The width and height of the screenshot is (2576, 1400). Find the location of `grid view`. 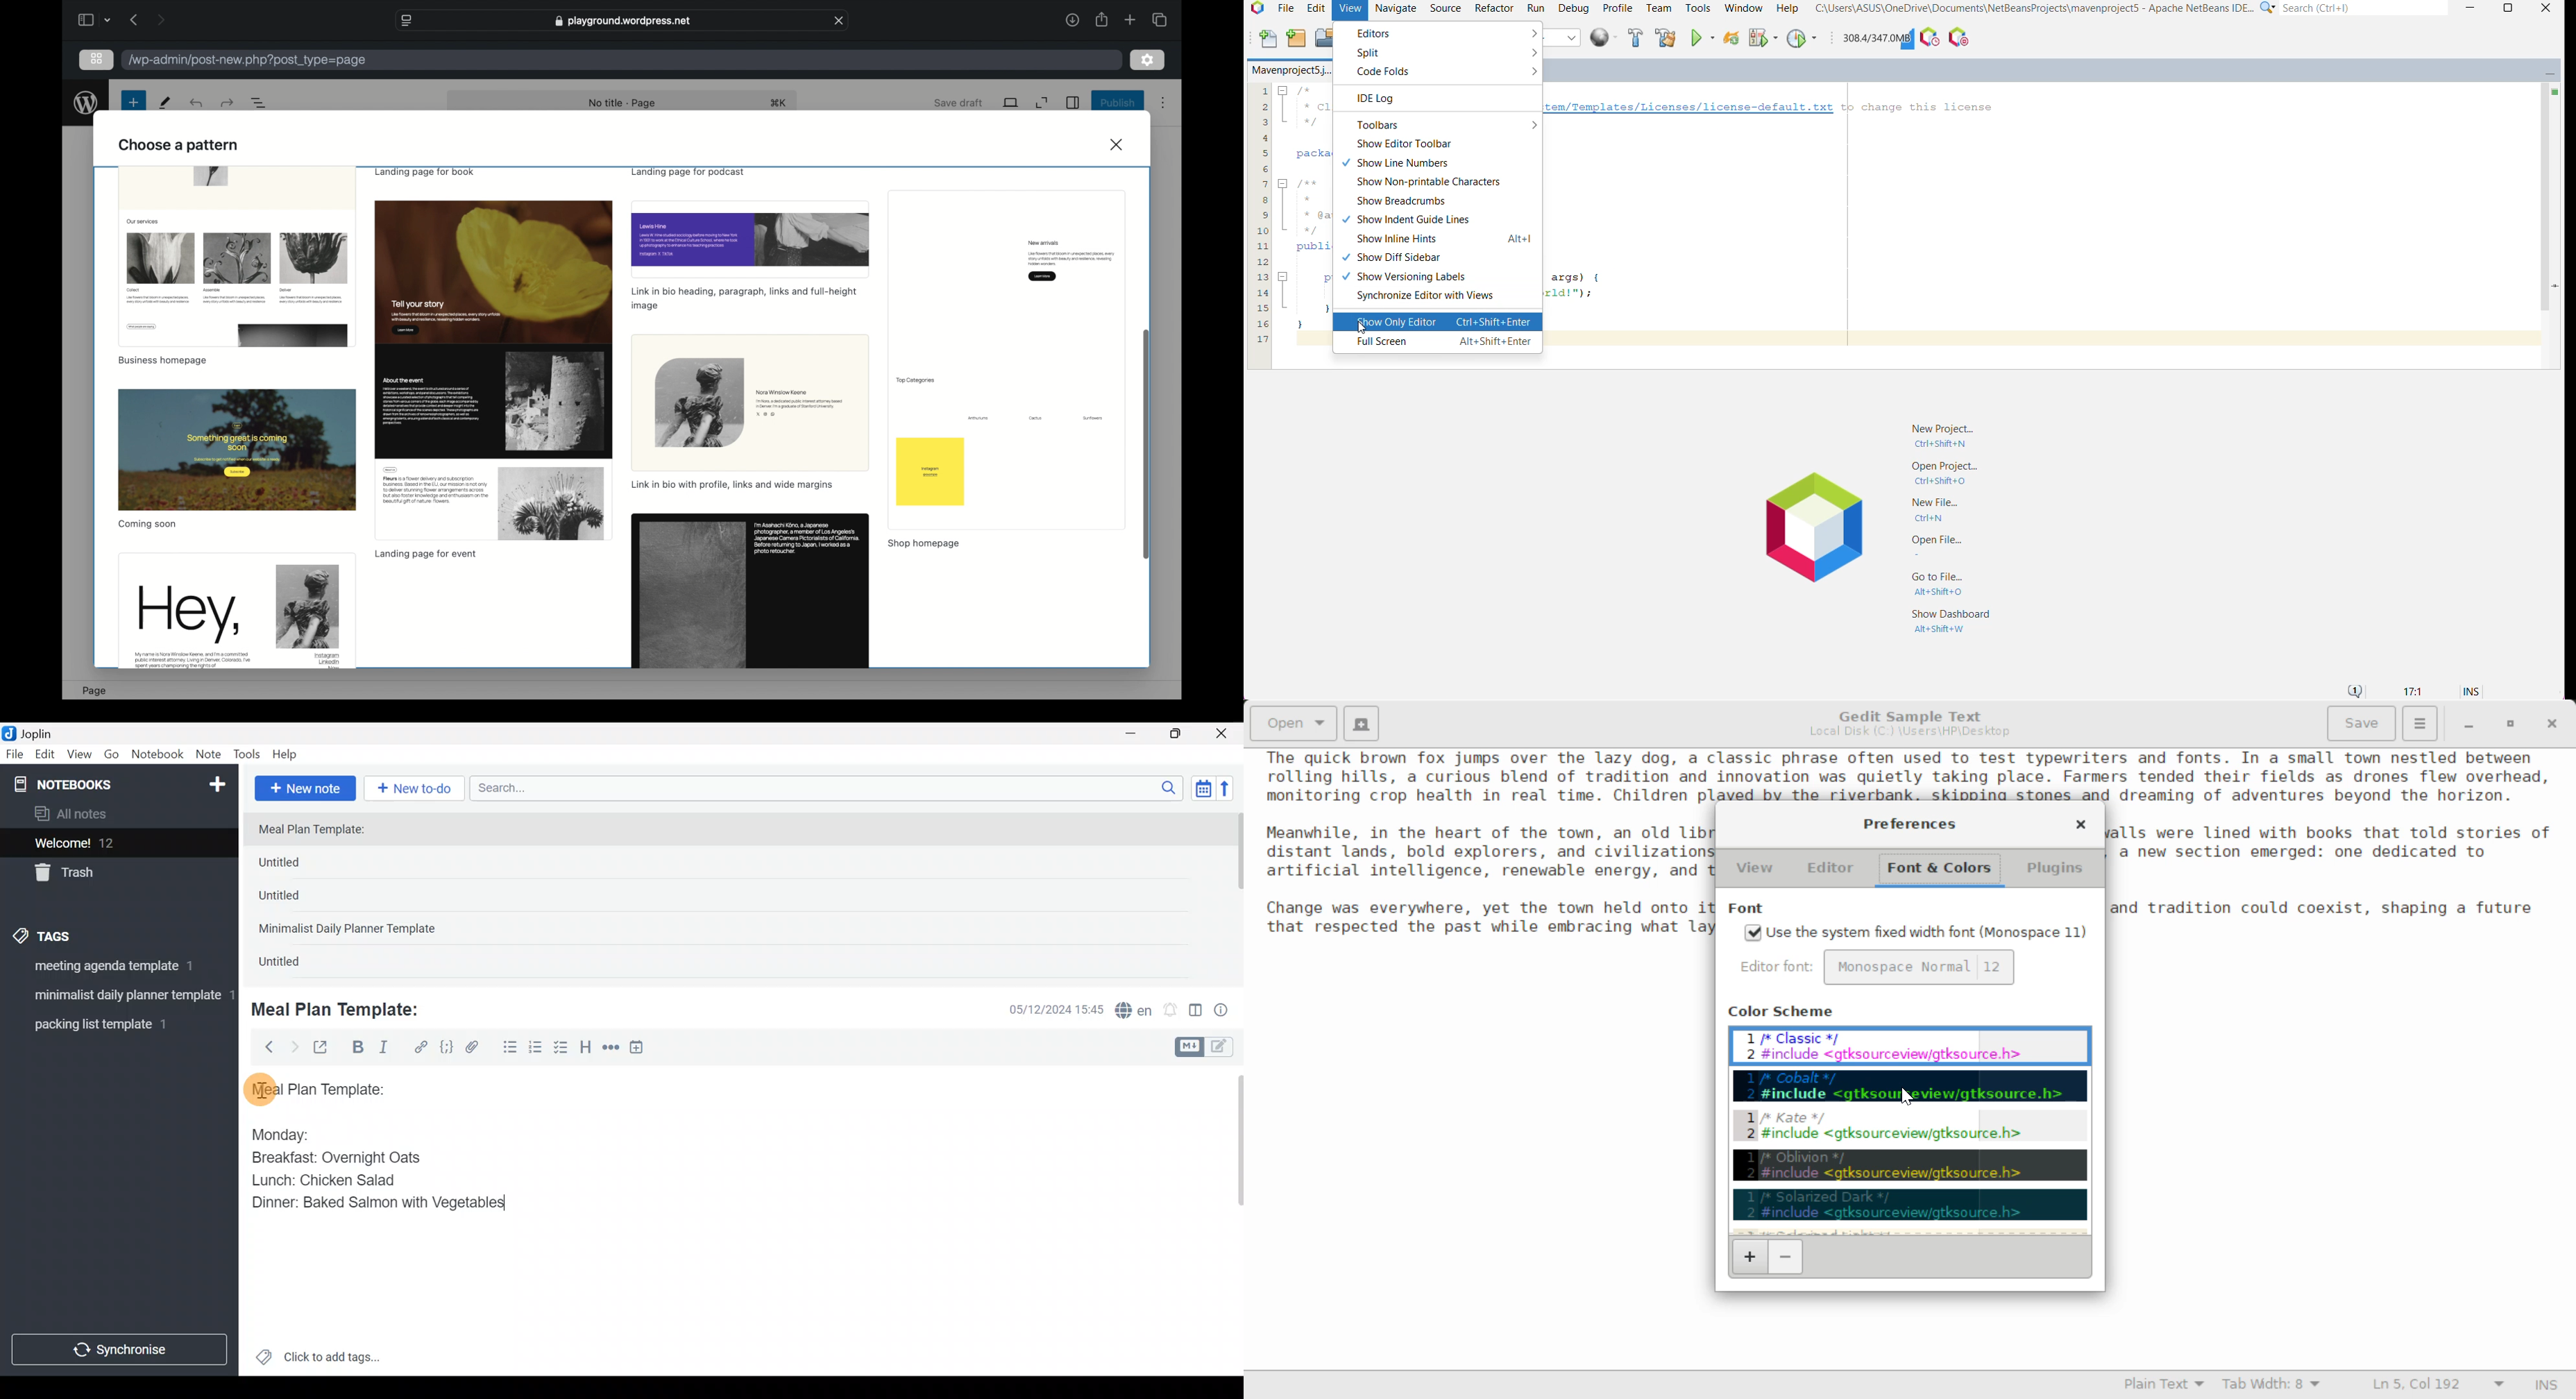

grid view is located at coordinates (97, 59).